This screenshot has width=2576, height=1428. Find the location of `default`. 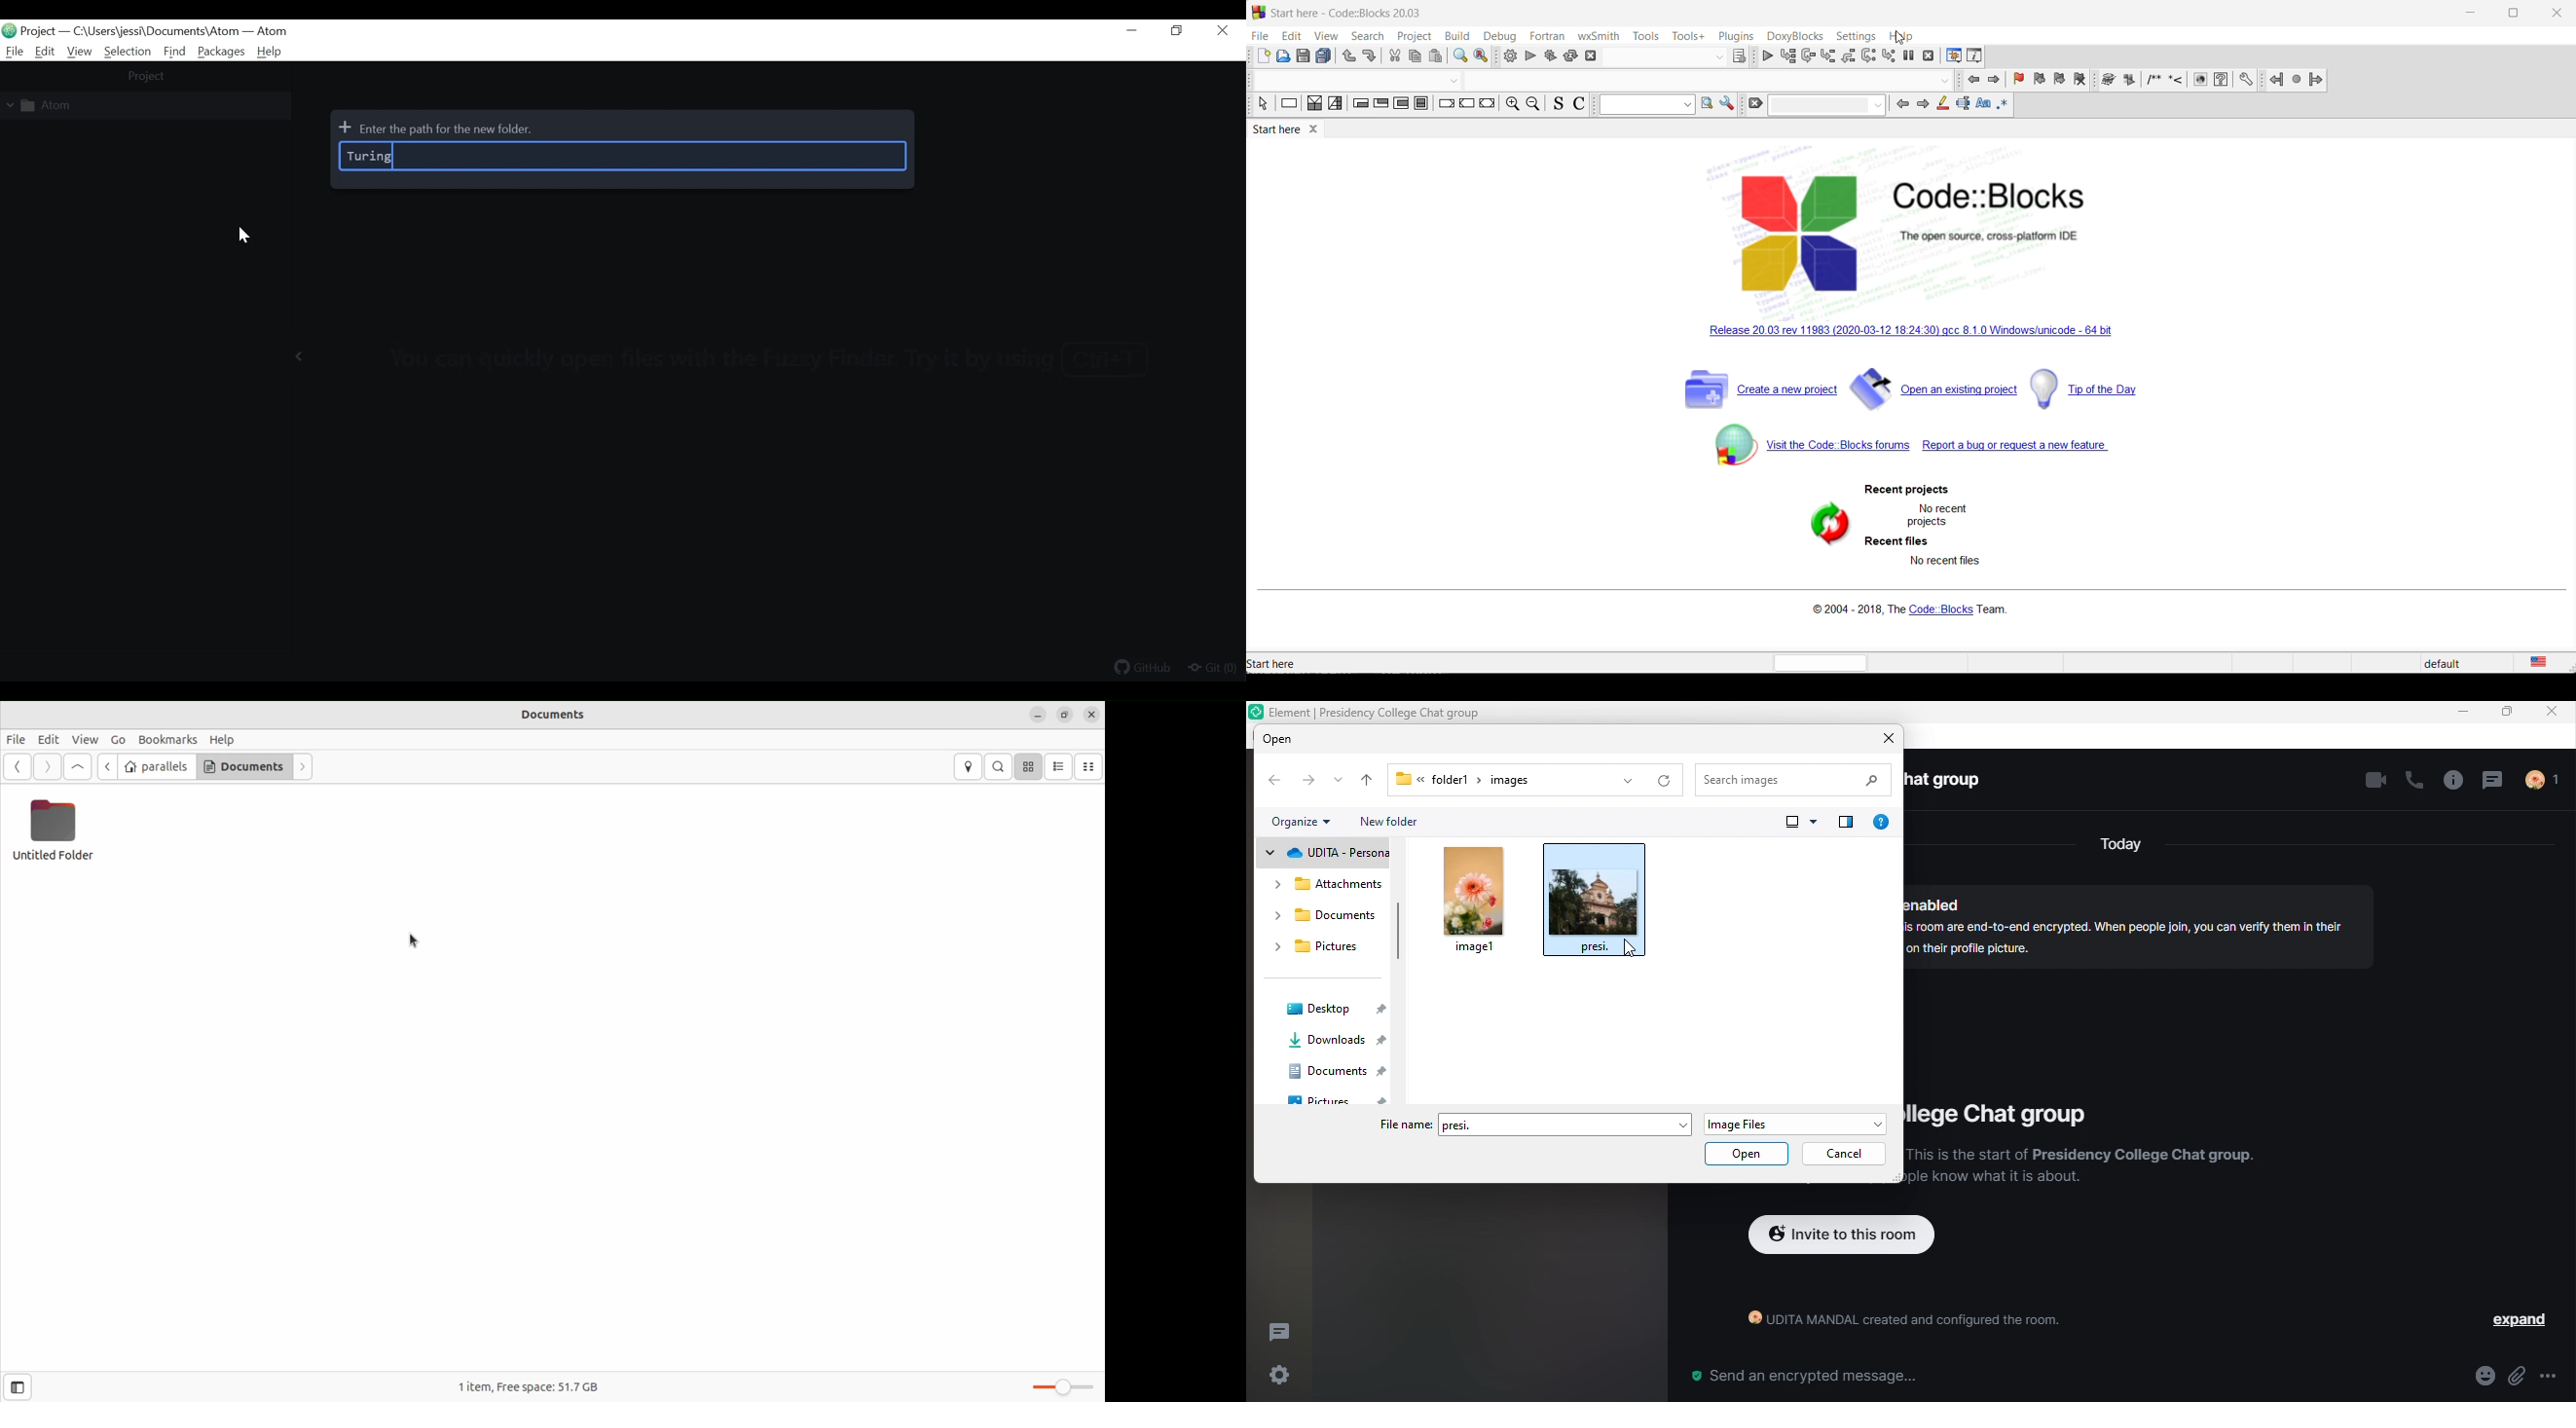

default is located at coordinates (2448, 661).